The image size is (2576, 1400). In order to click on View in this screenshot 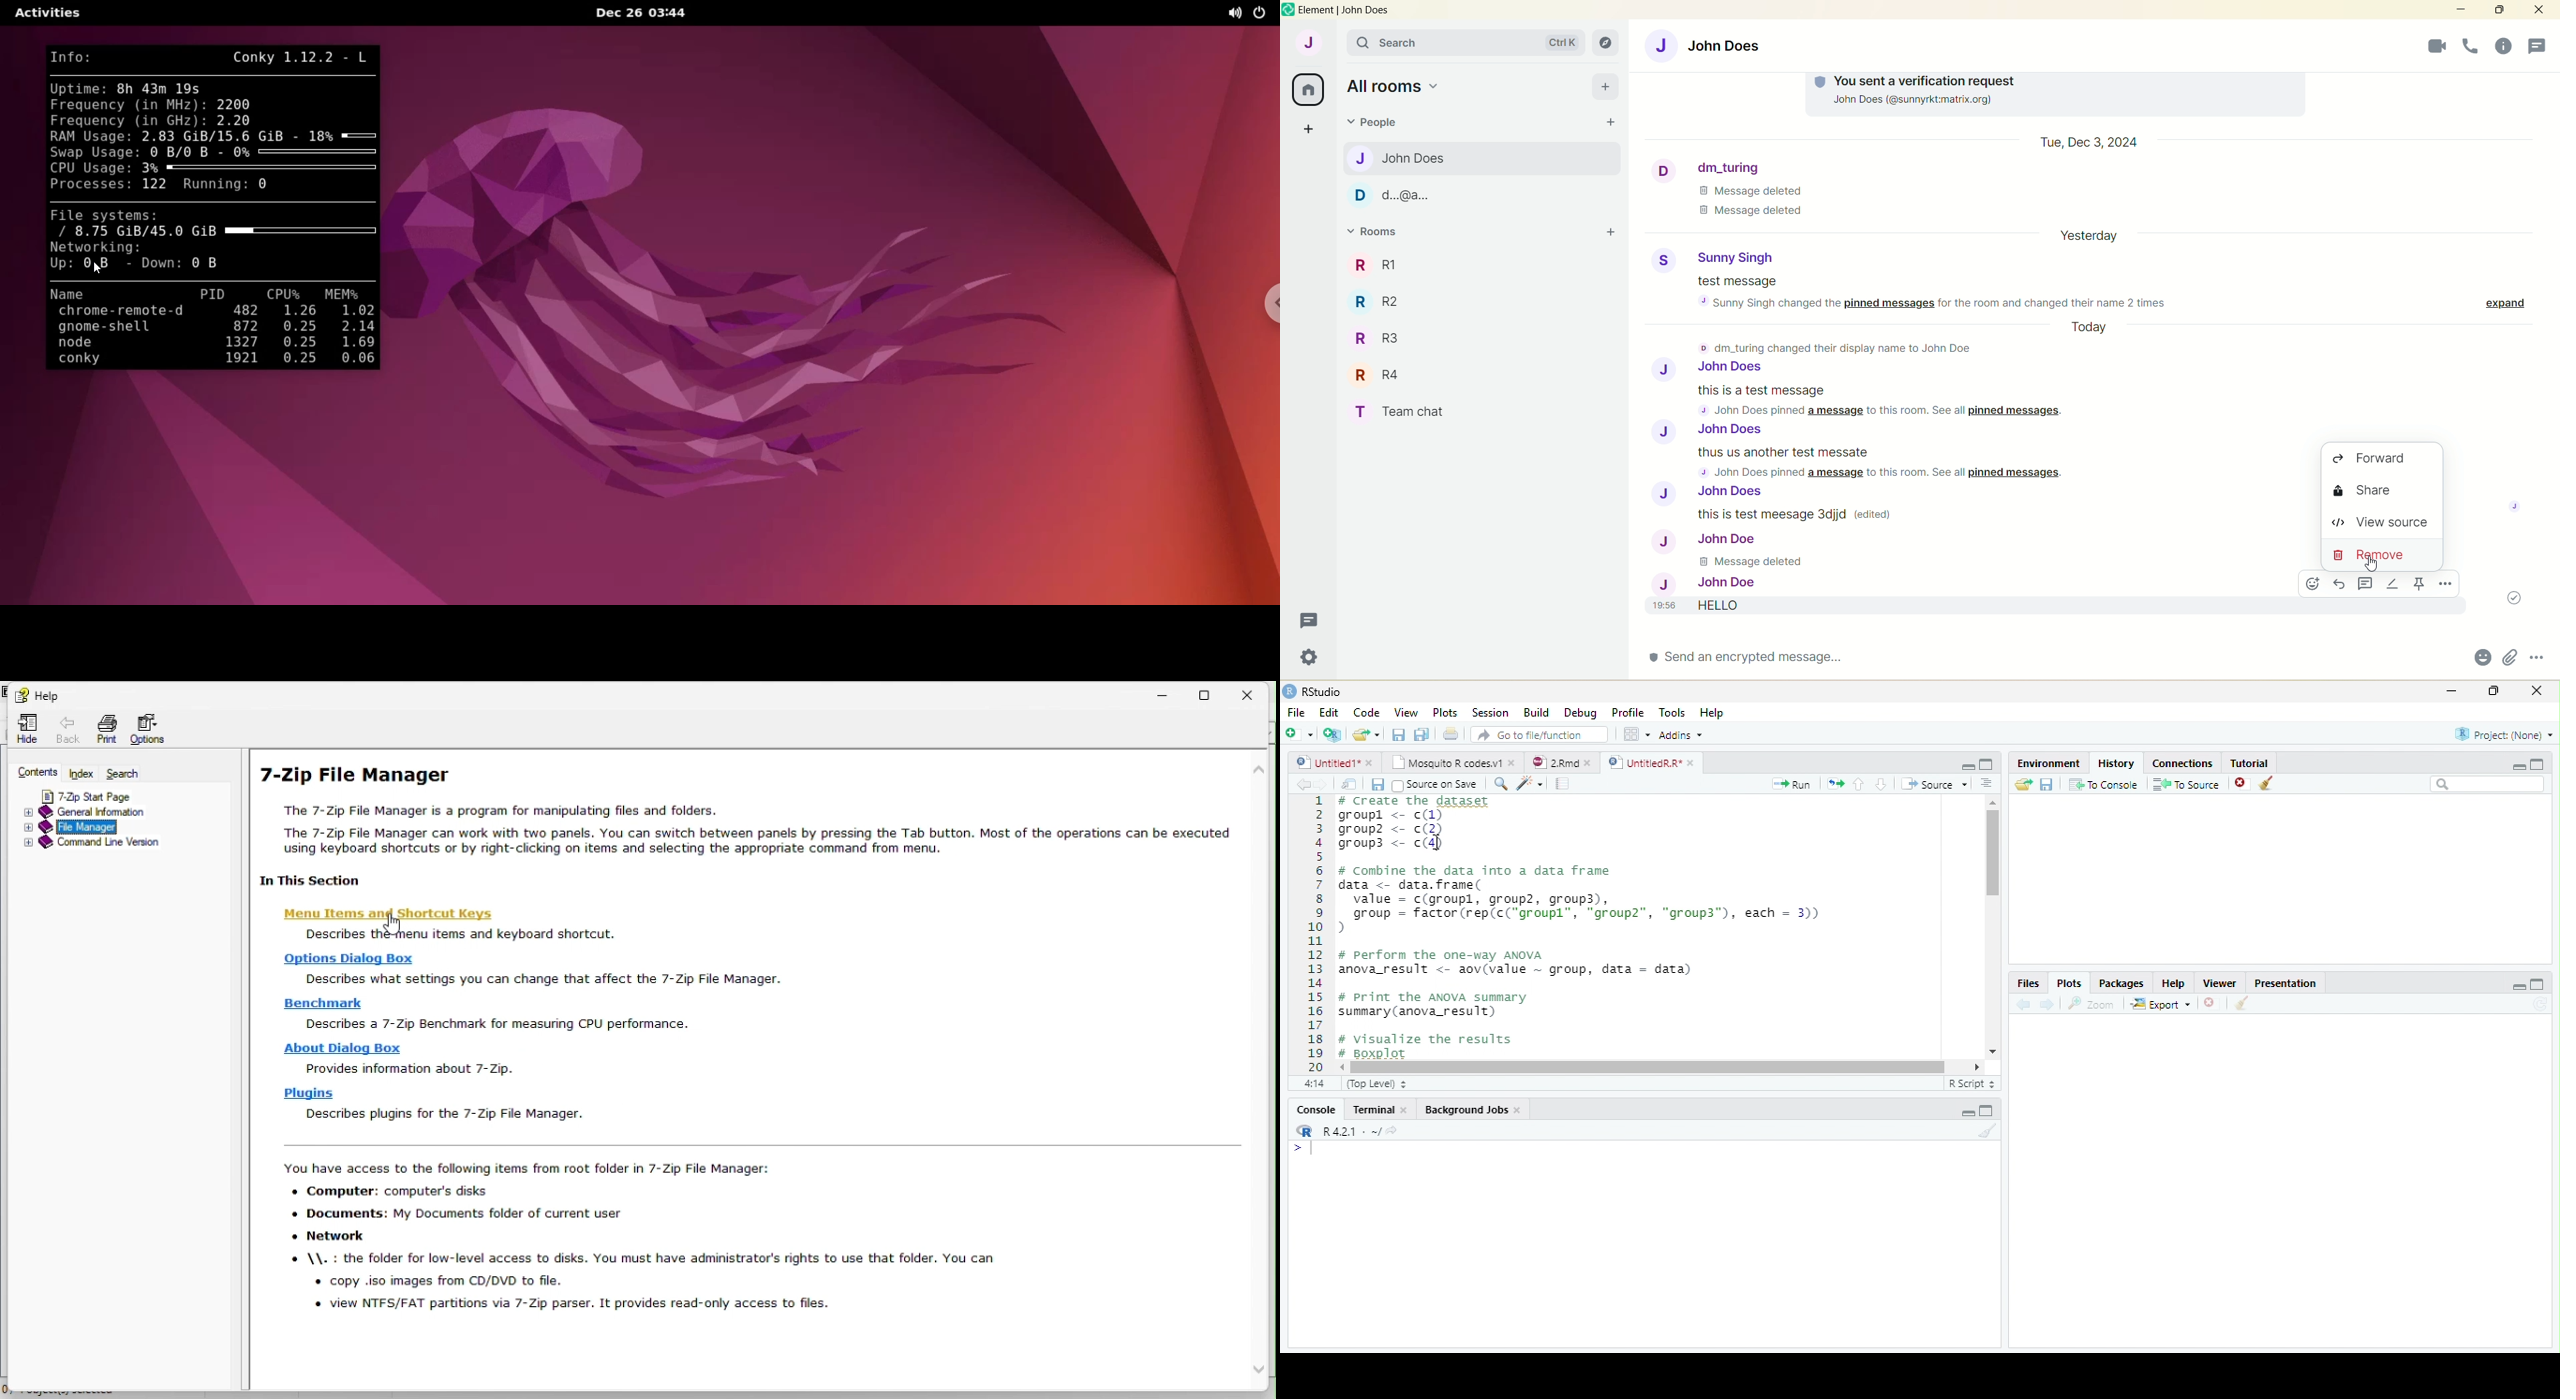, I will do `click(1406, 714)`.